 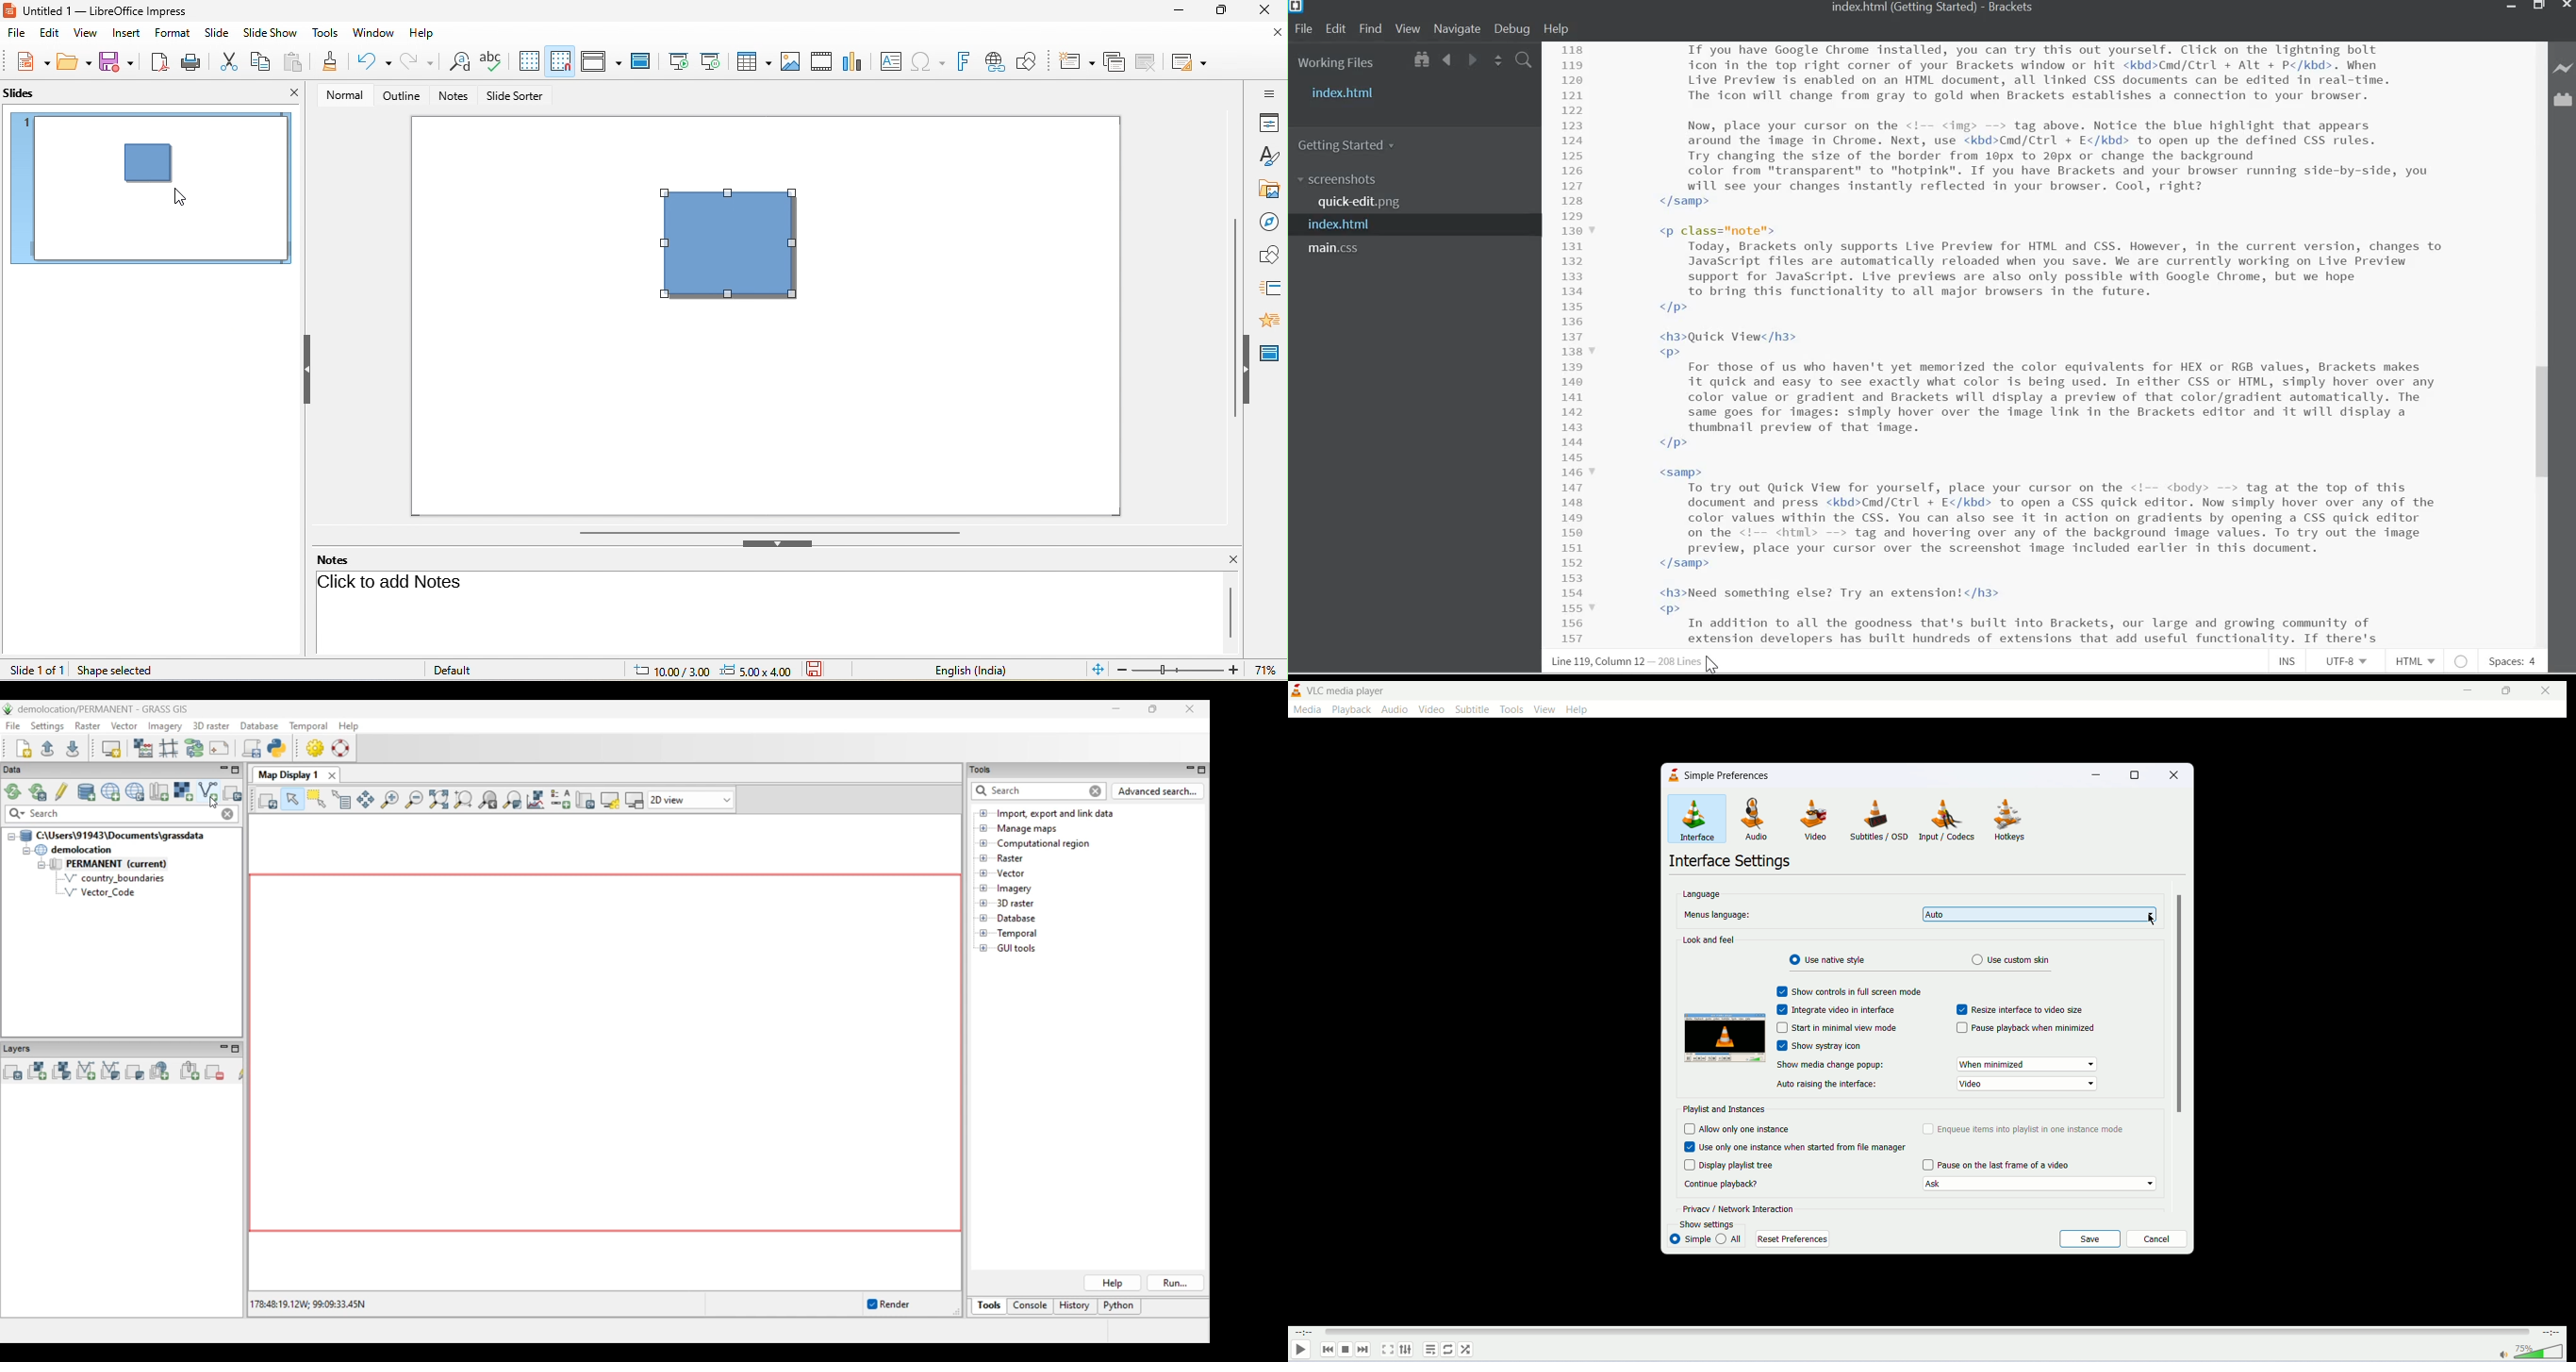 What do you see at coordinates (1339, 181) in the screenshot?
I see `Screenshots` at bounding box center [1339, 181].